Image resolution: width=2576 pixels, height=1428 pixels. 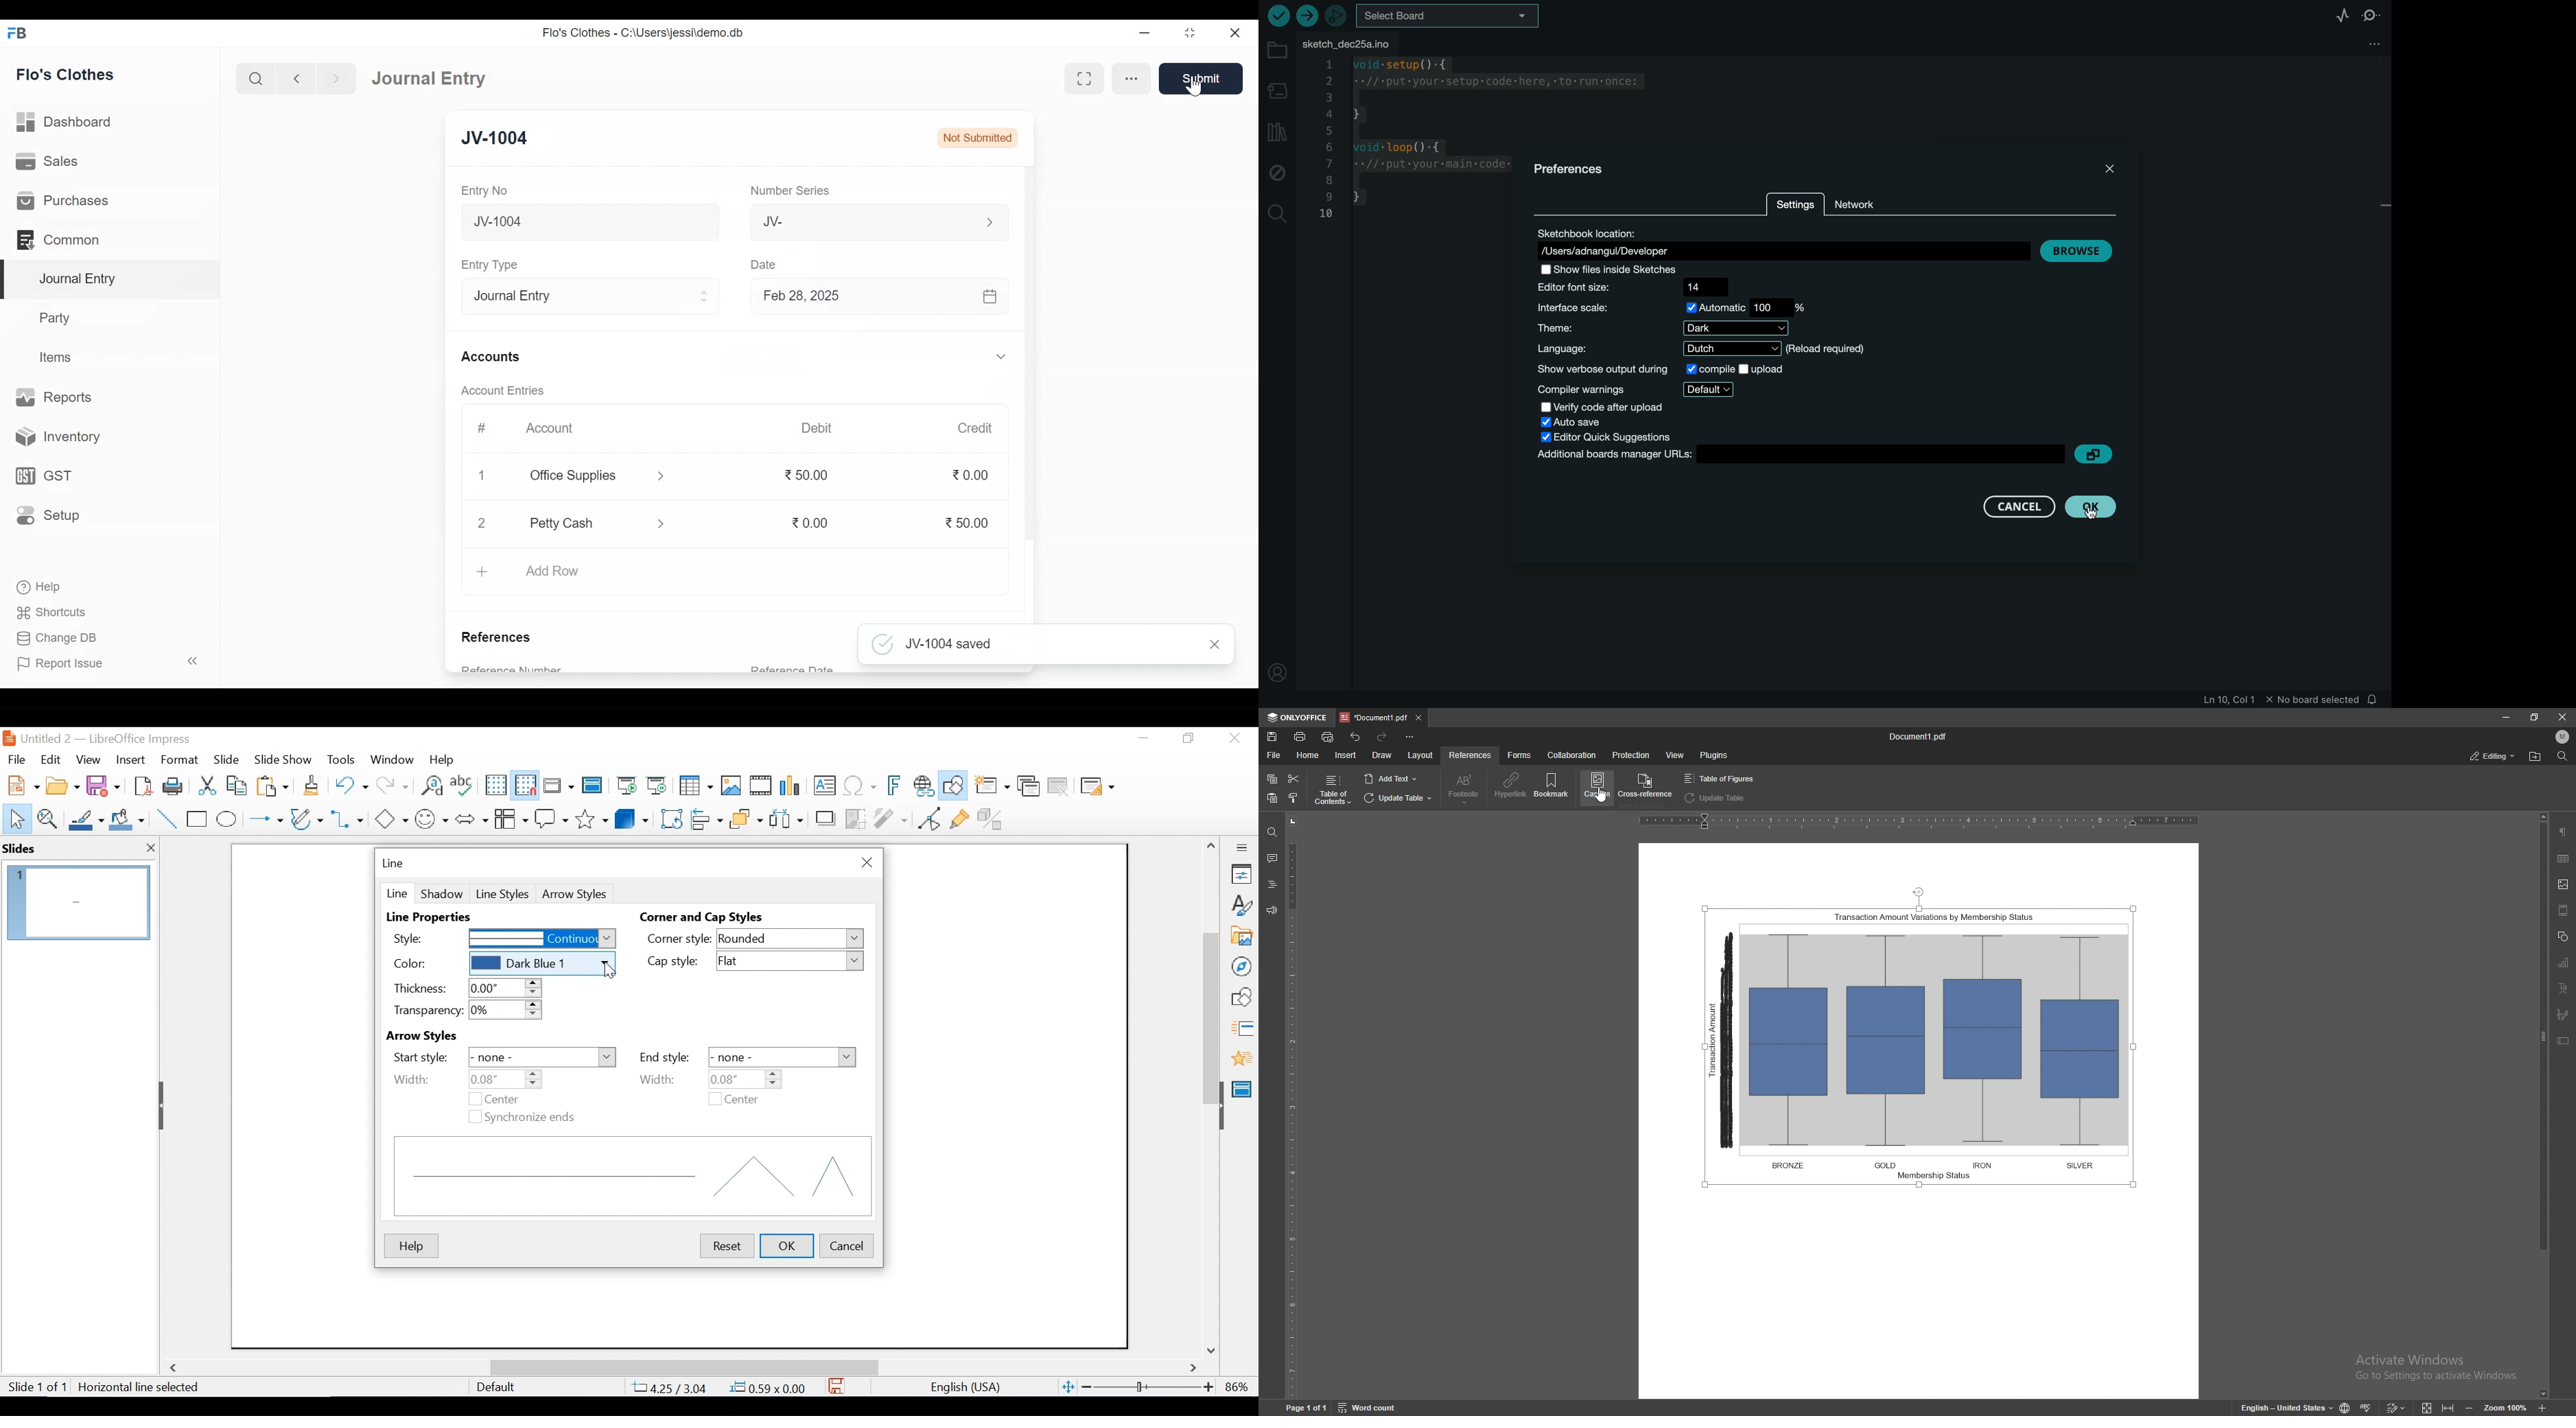 What do you see at coordinates (206, 785) in the screenshot?
I see `Cut` at bounding box center [206, 785].